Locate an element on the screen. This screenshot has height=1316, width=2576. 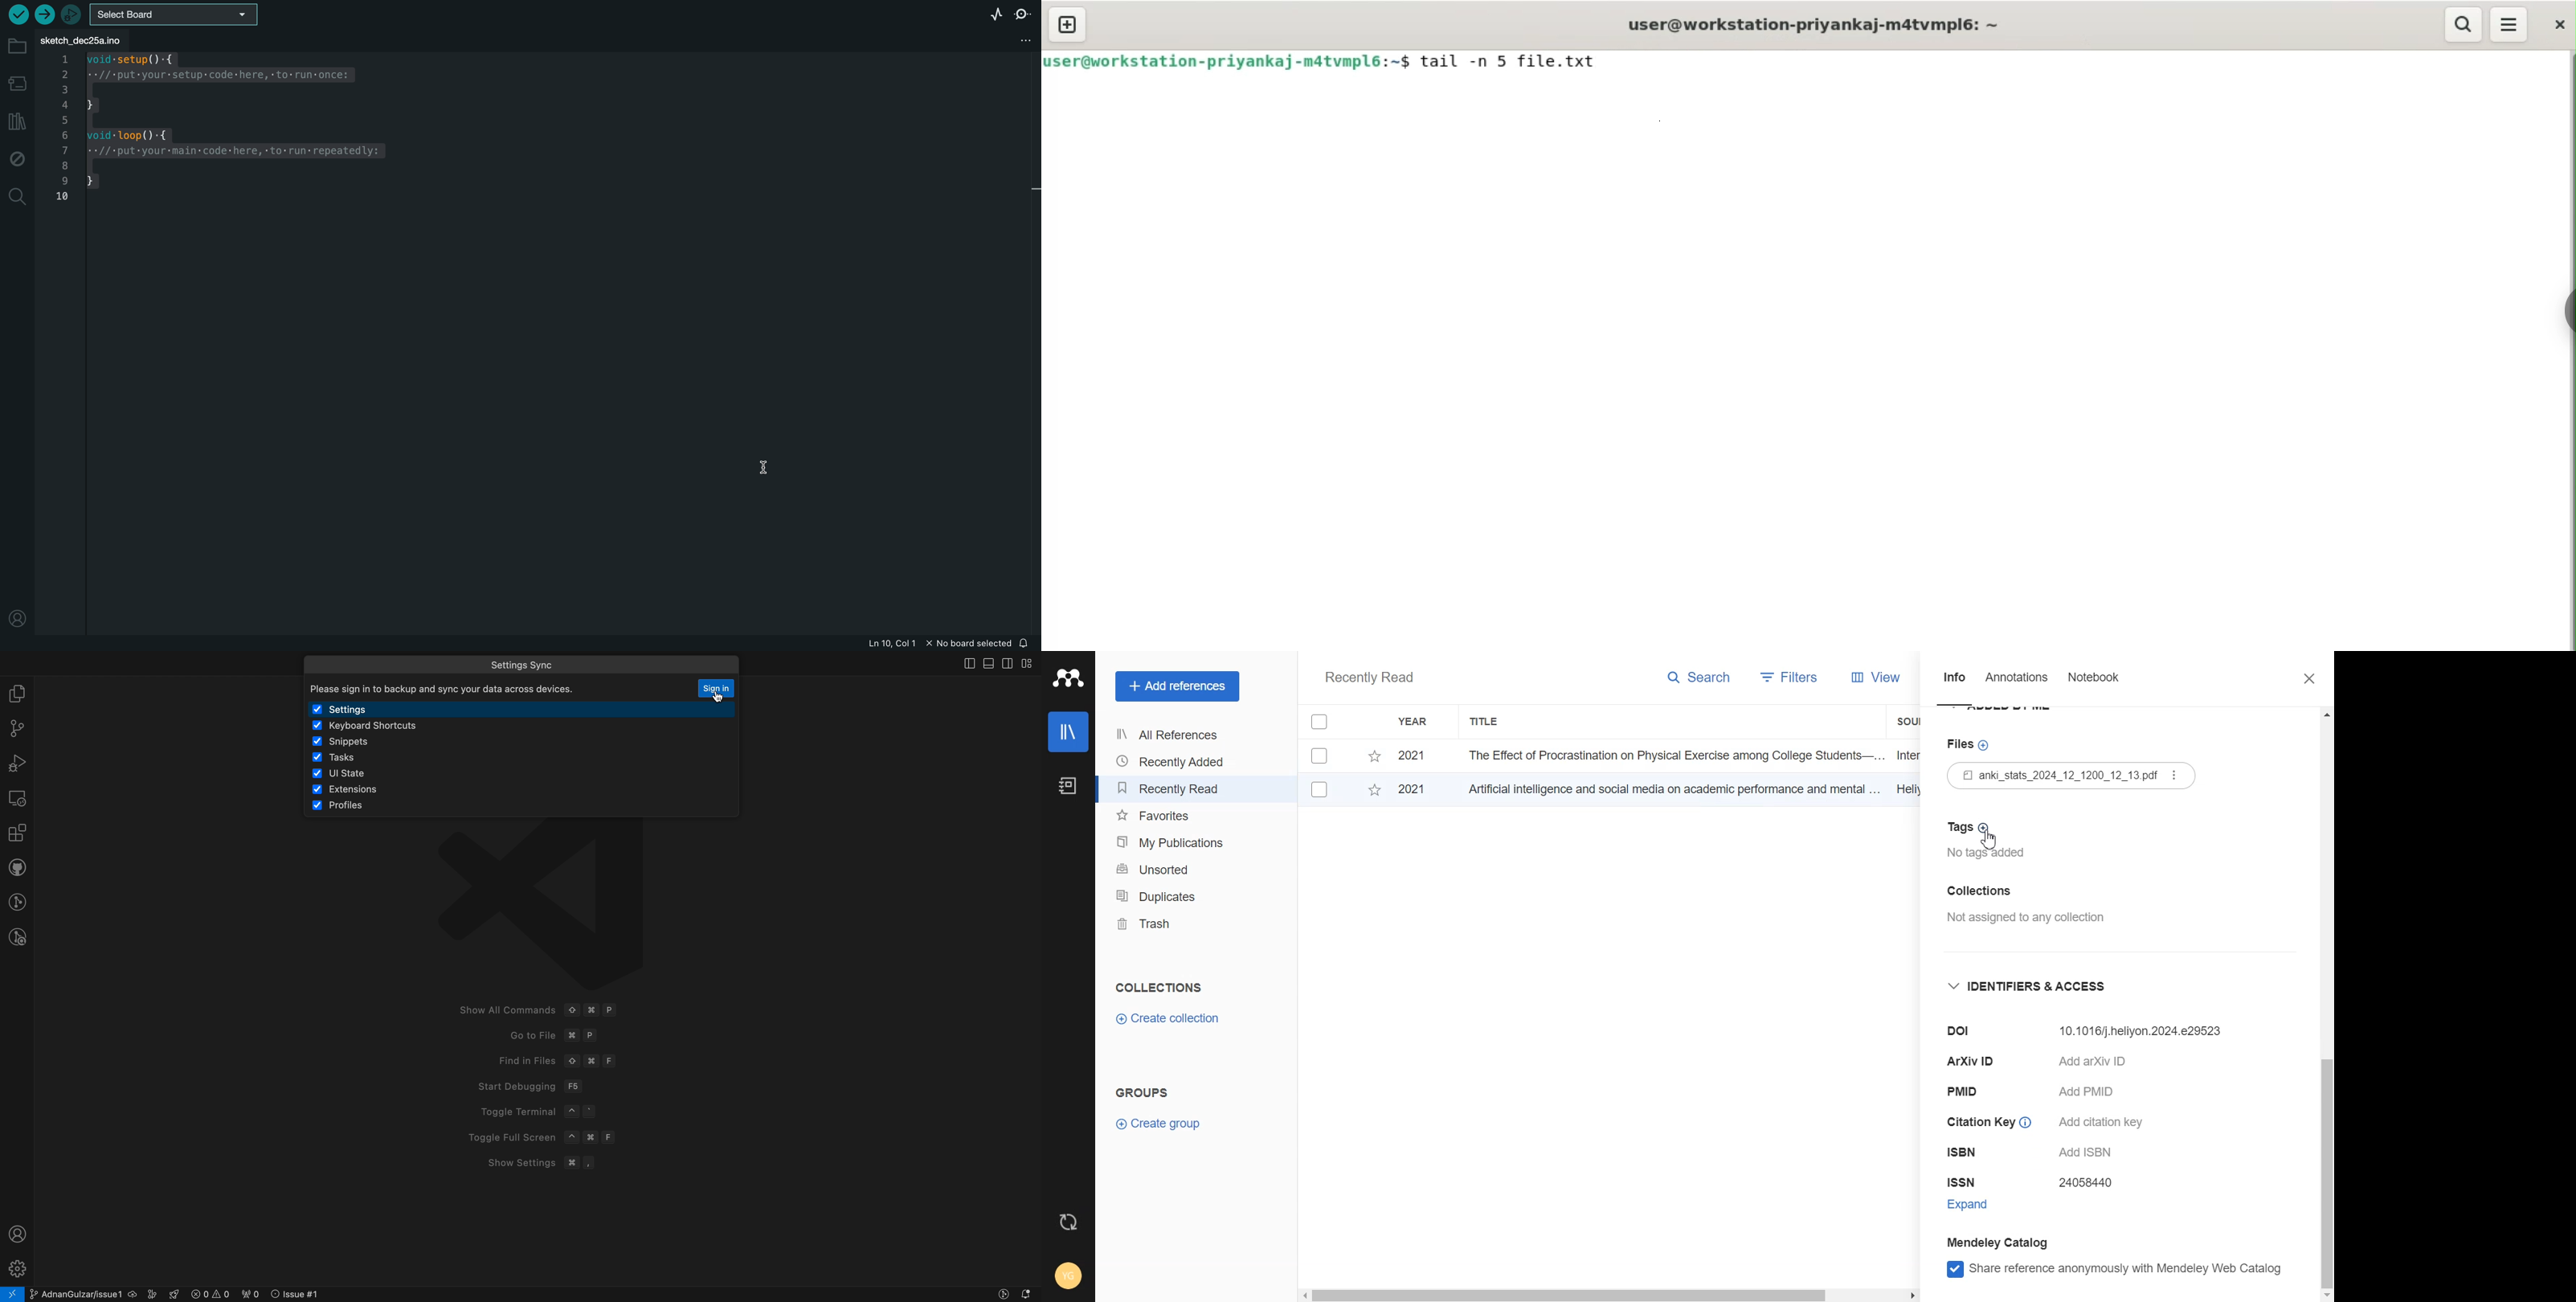
My Publications is located at coordinates (1173, 842).